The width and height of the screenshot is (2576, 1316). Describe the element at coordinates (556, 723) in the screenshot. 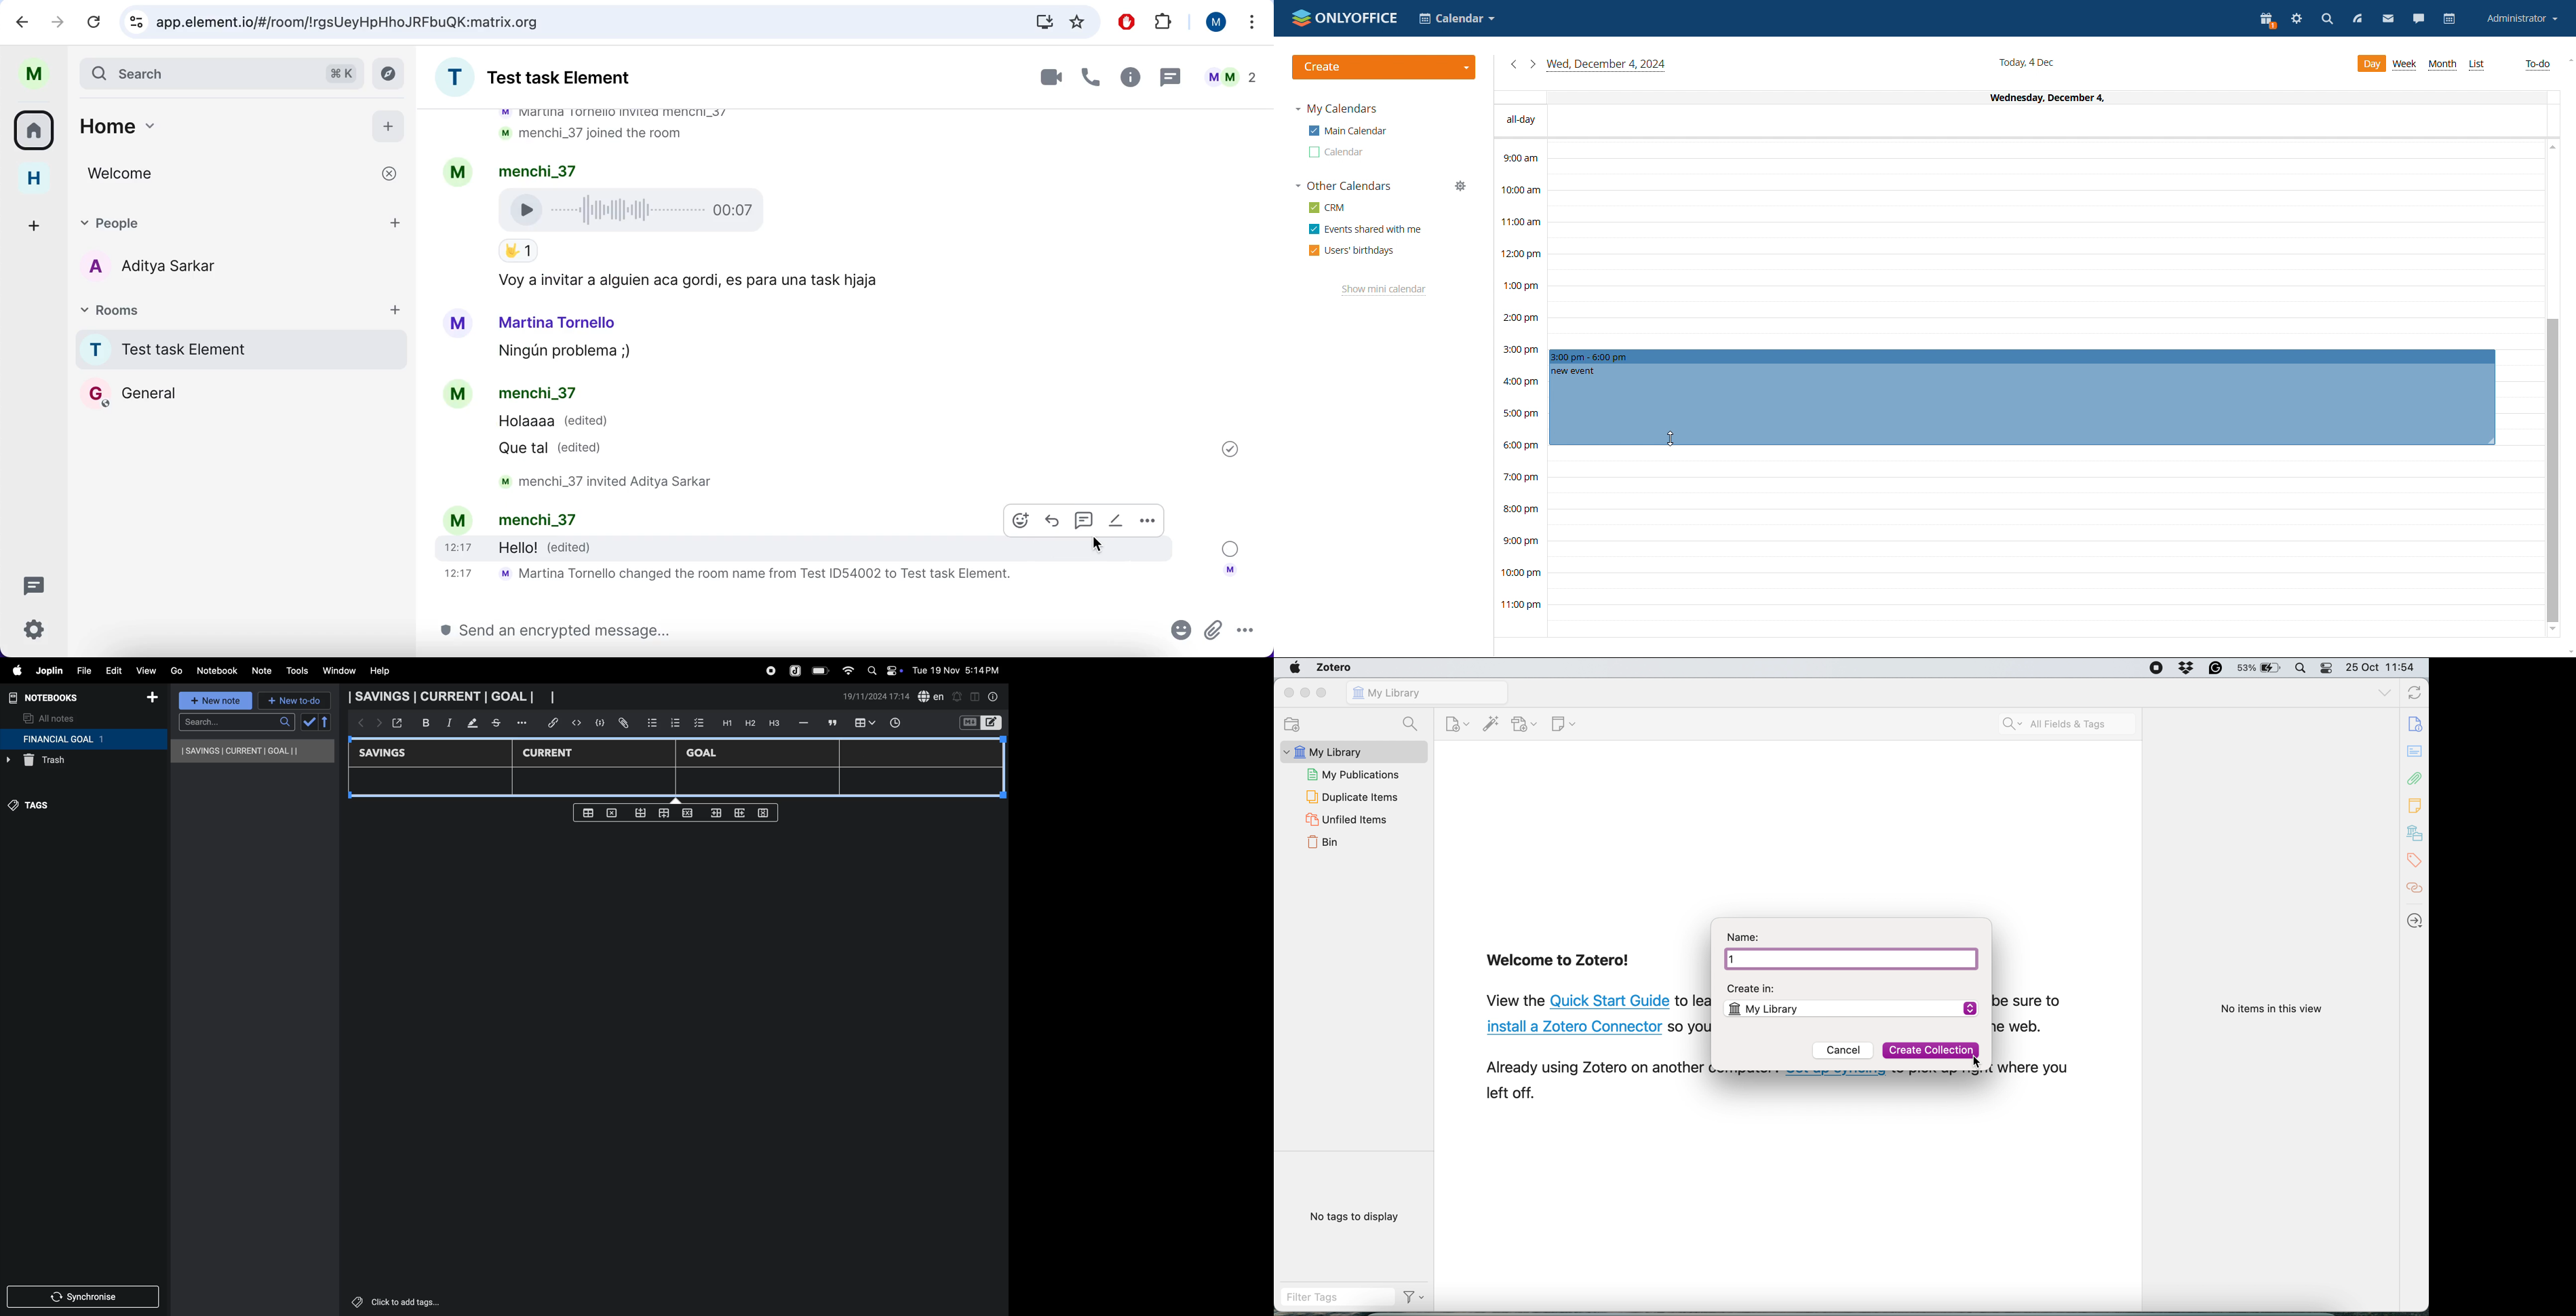

I see `hyper link` at that location.